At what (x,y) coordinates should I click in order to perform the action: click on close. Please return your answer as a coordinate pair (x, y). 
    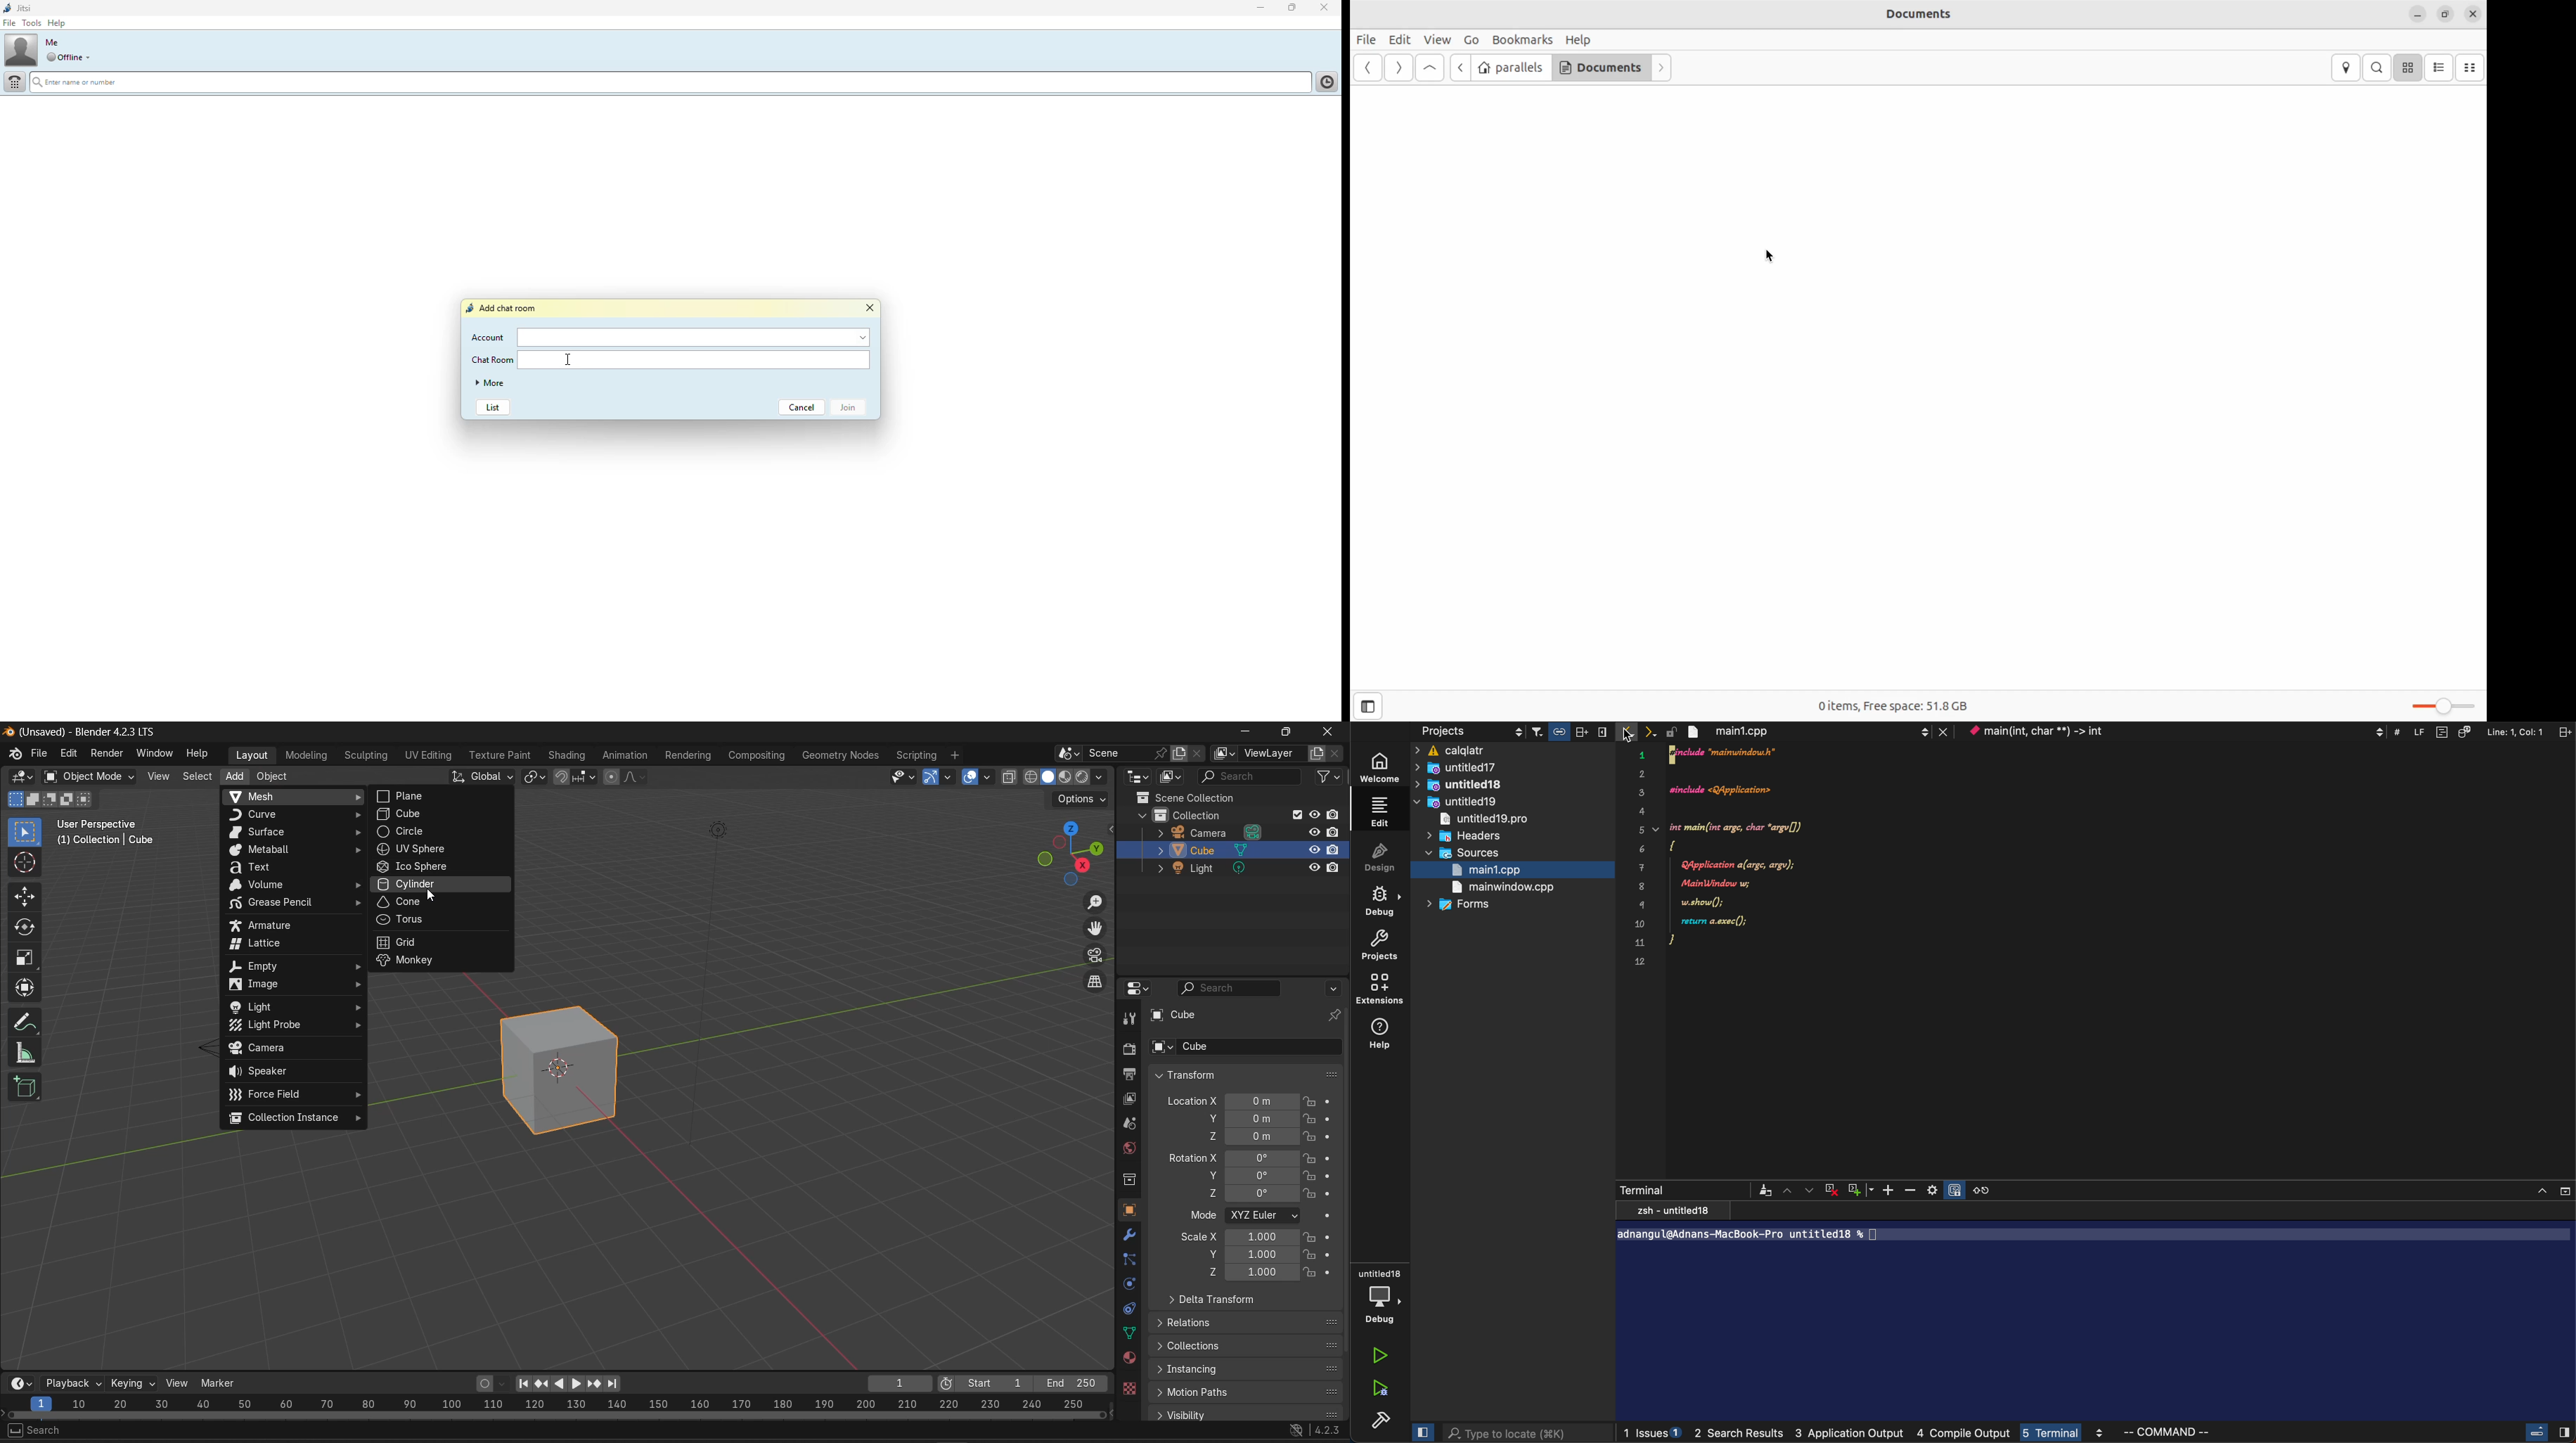
    Looking at the image, I should click on (1327, 7).